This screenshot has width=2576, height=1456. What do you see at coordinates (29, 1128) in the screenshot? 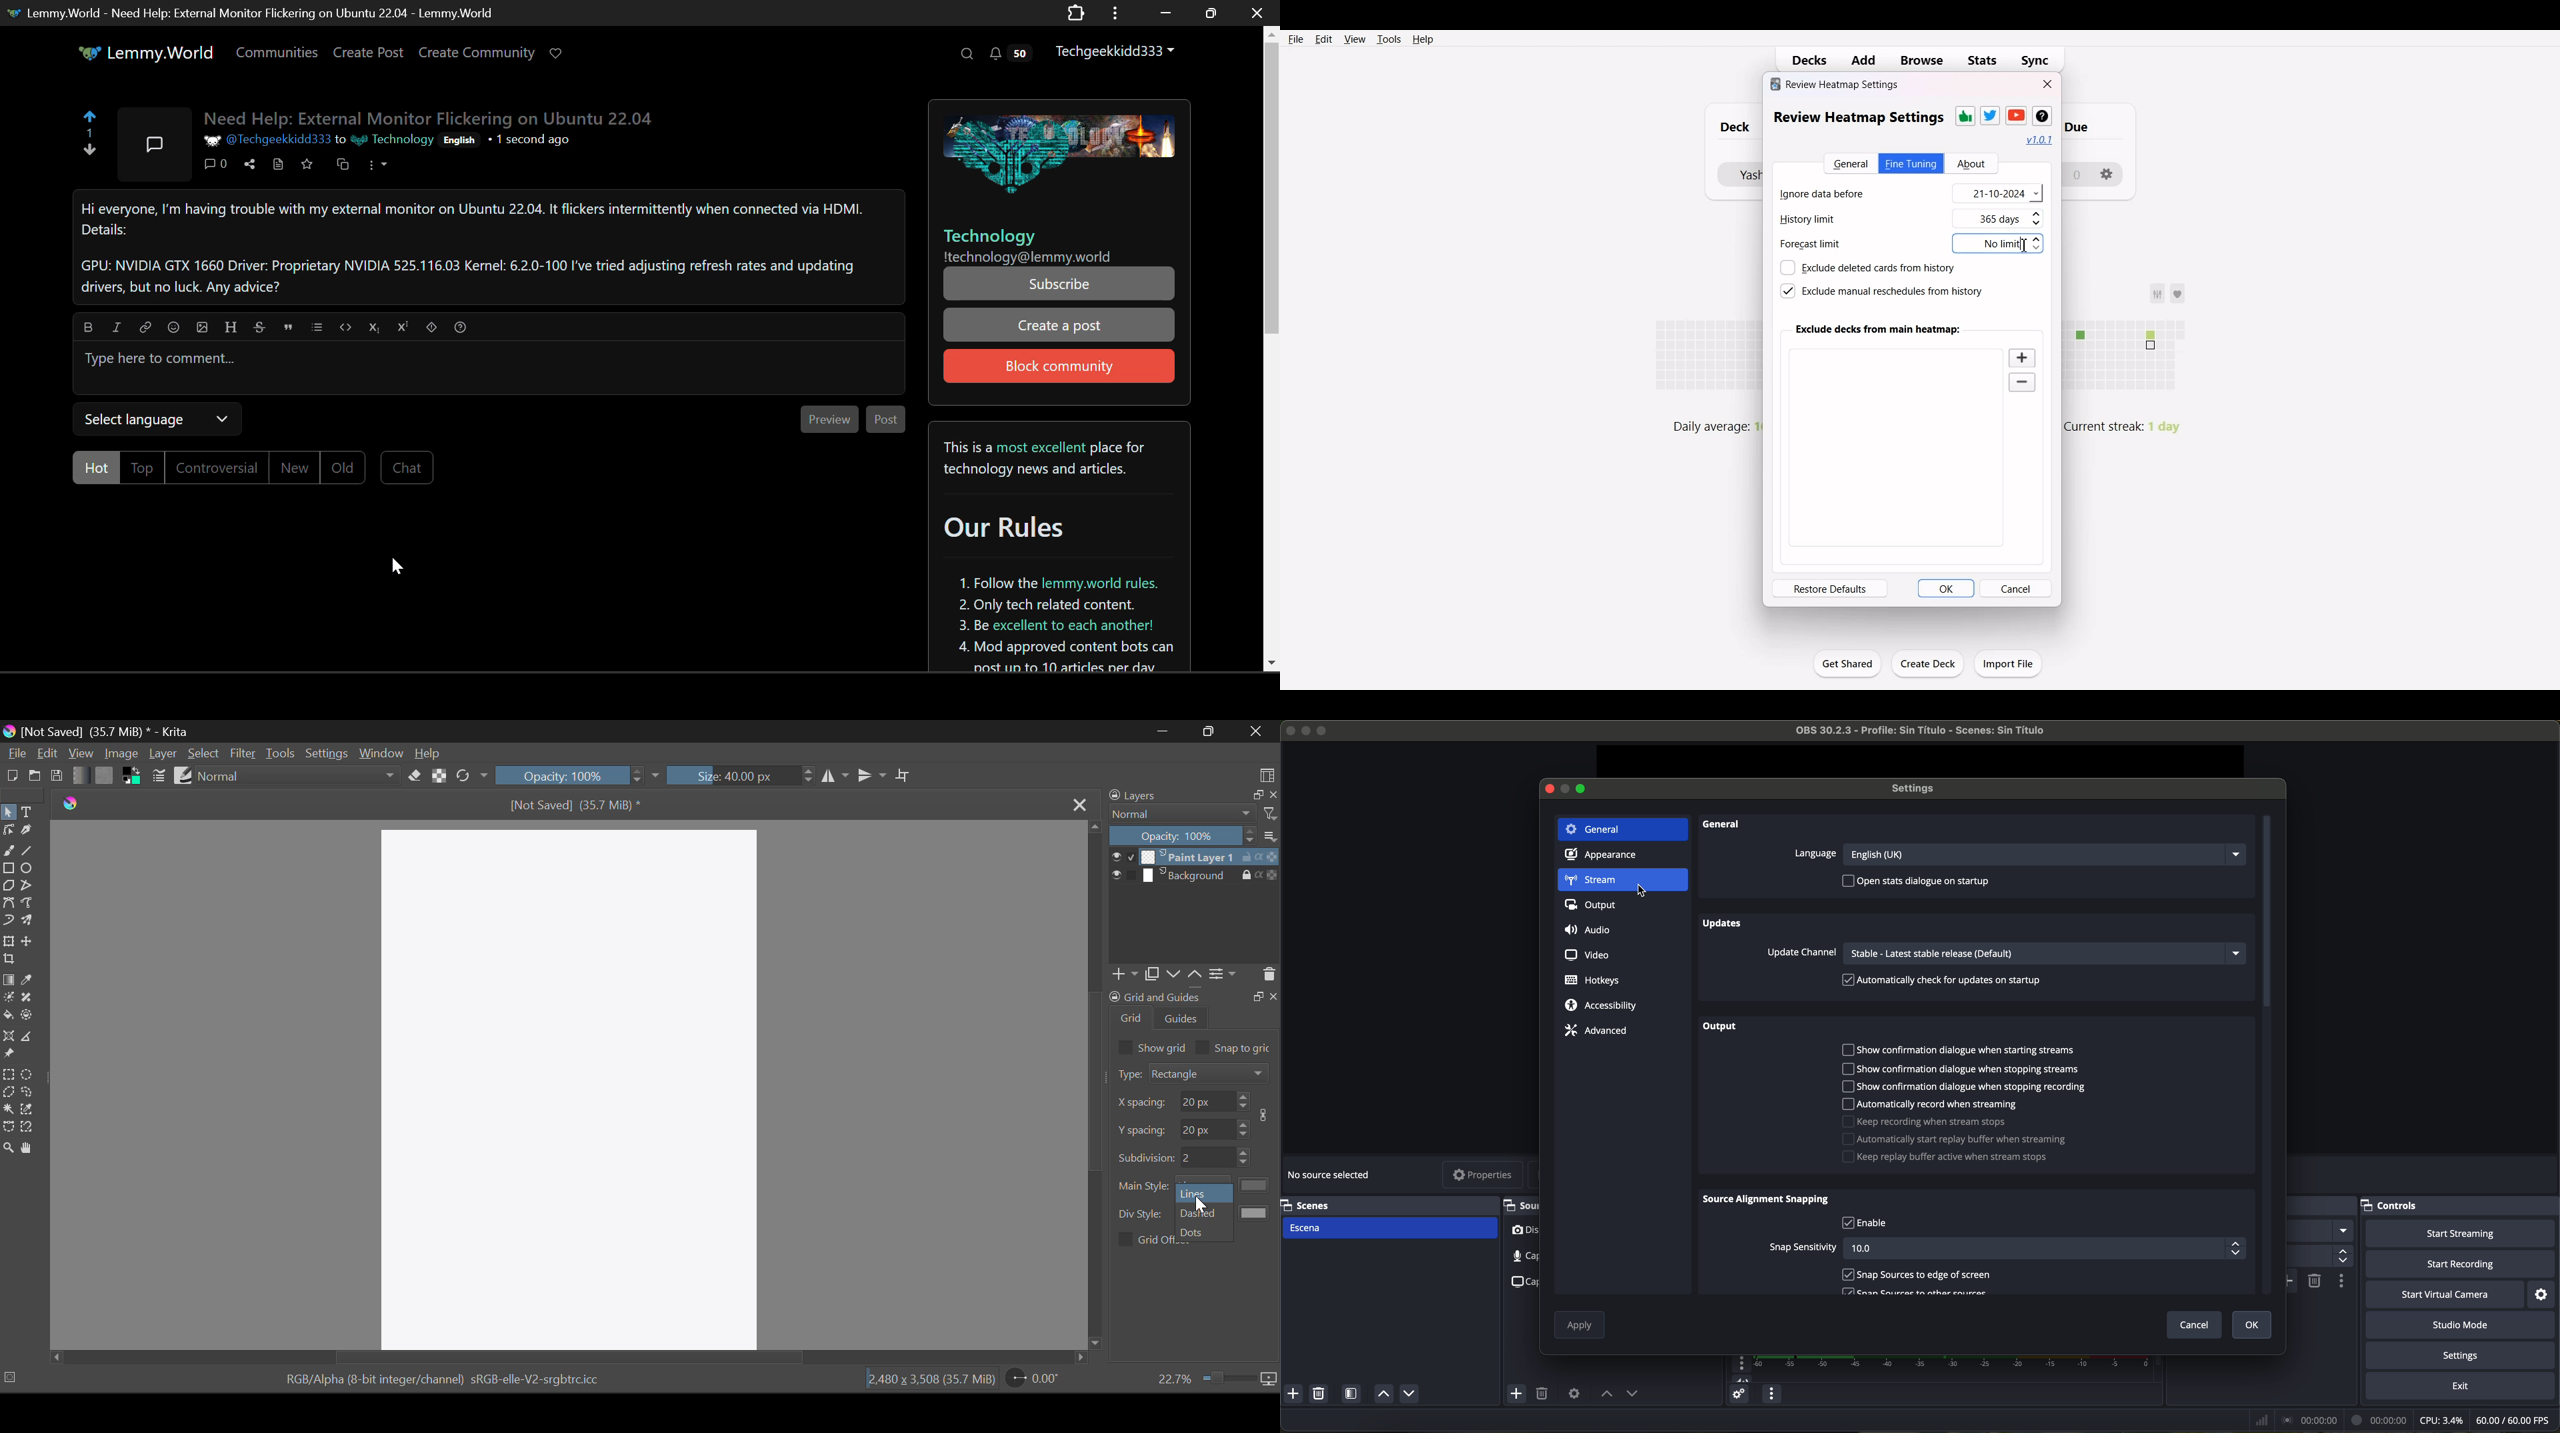
I see `Magnetic Curve Selection` at bounding box center [29, 1128].